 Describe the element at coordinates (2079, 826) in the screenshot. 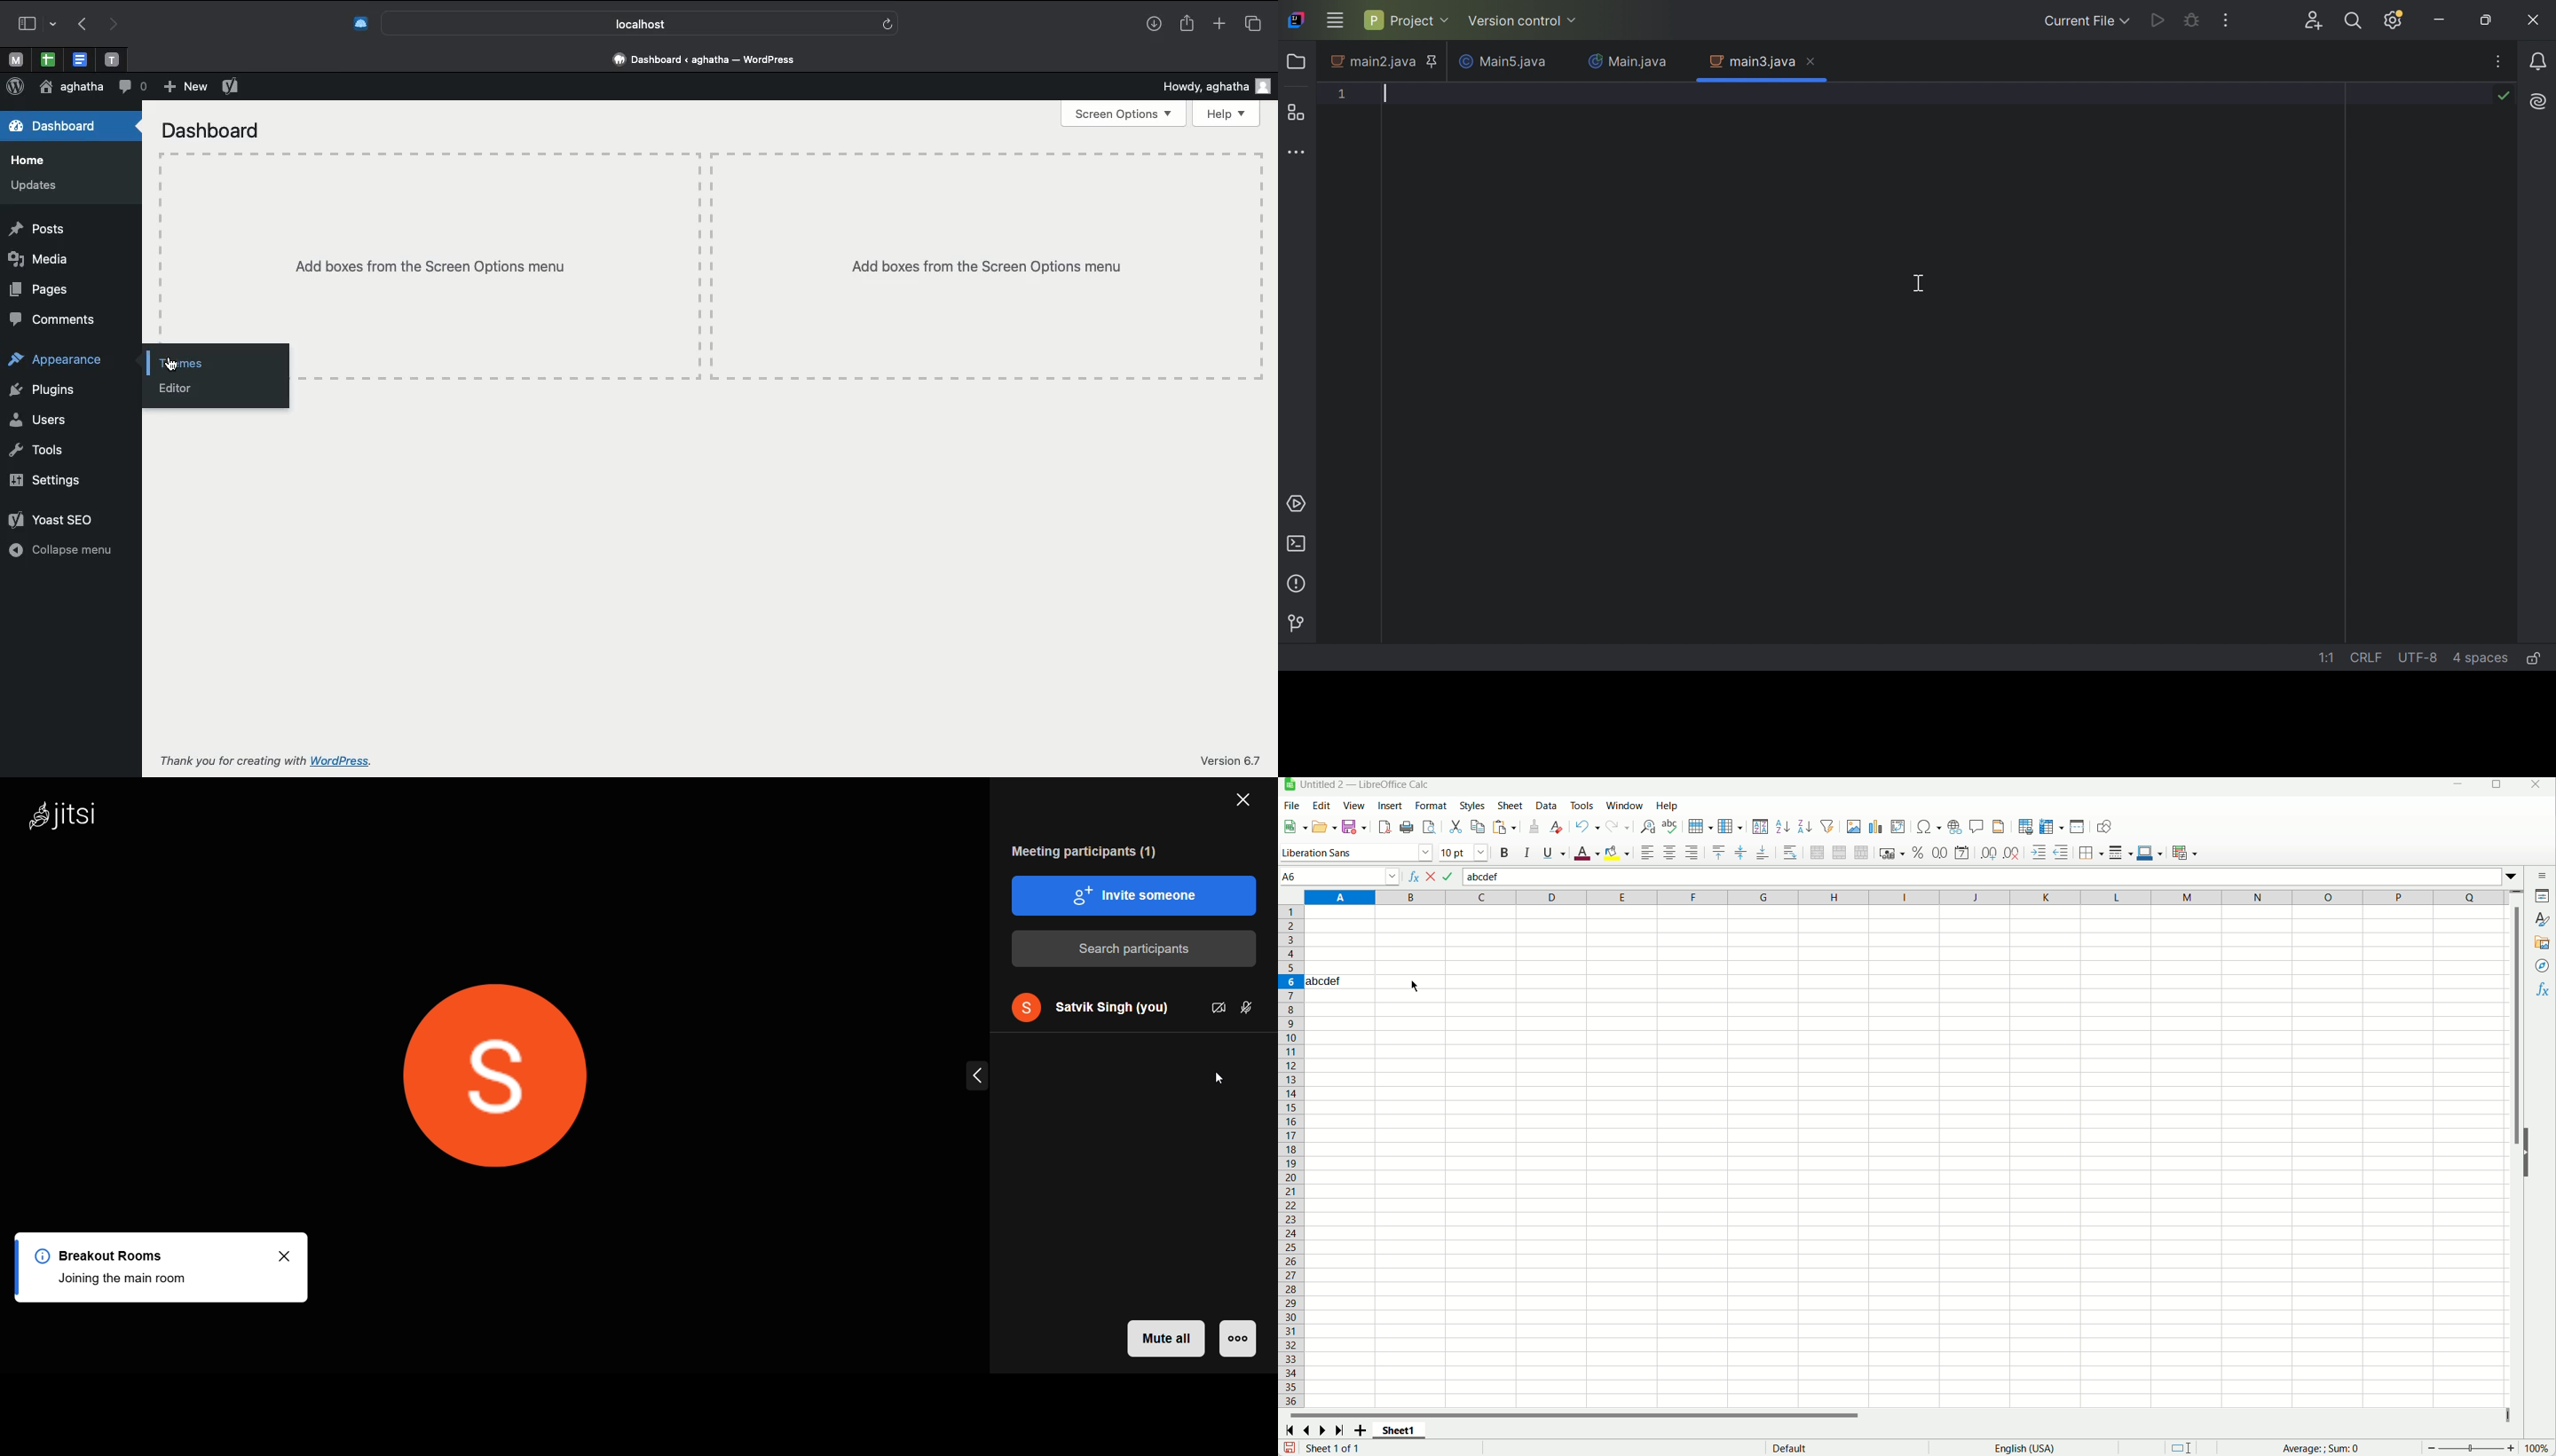

I see `split window` at that location.